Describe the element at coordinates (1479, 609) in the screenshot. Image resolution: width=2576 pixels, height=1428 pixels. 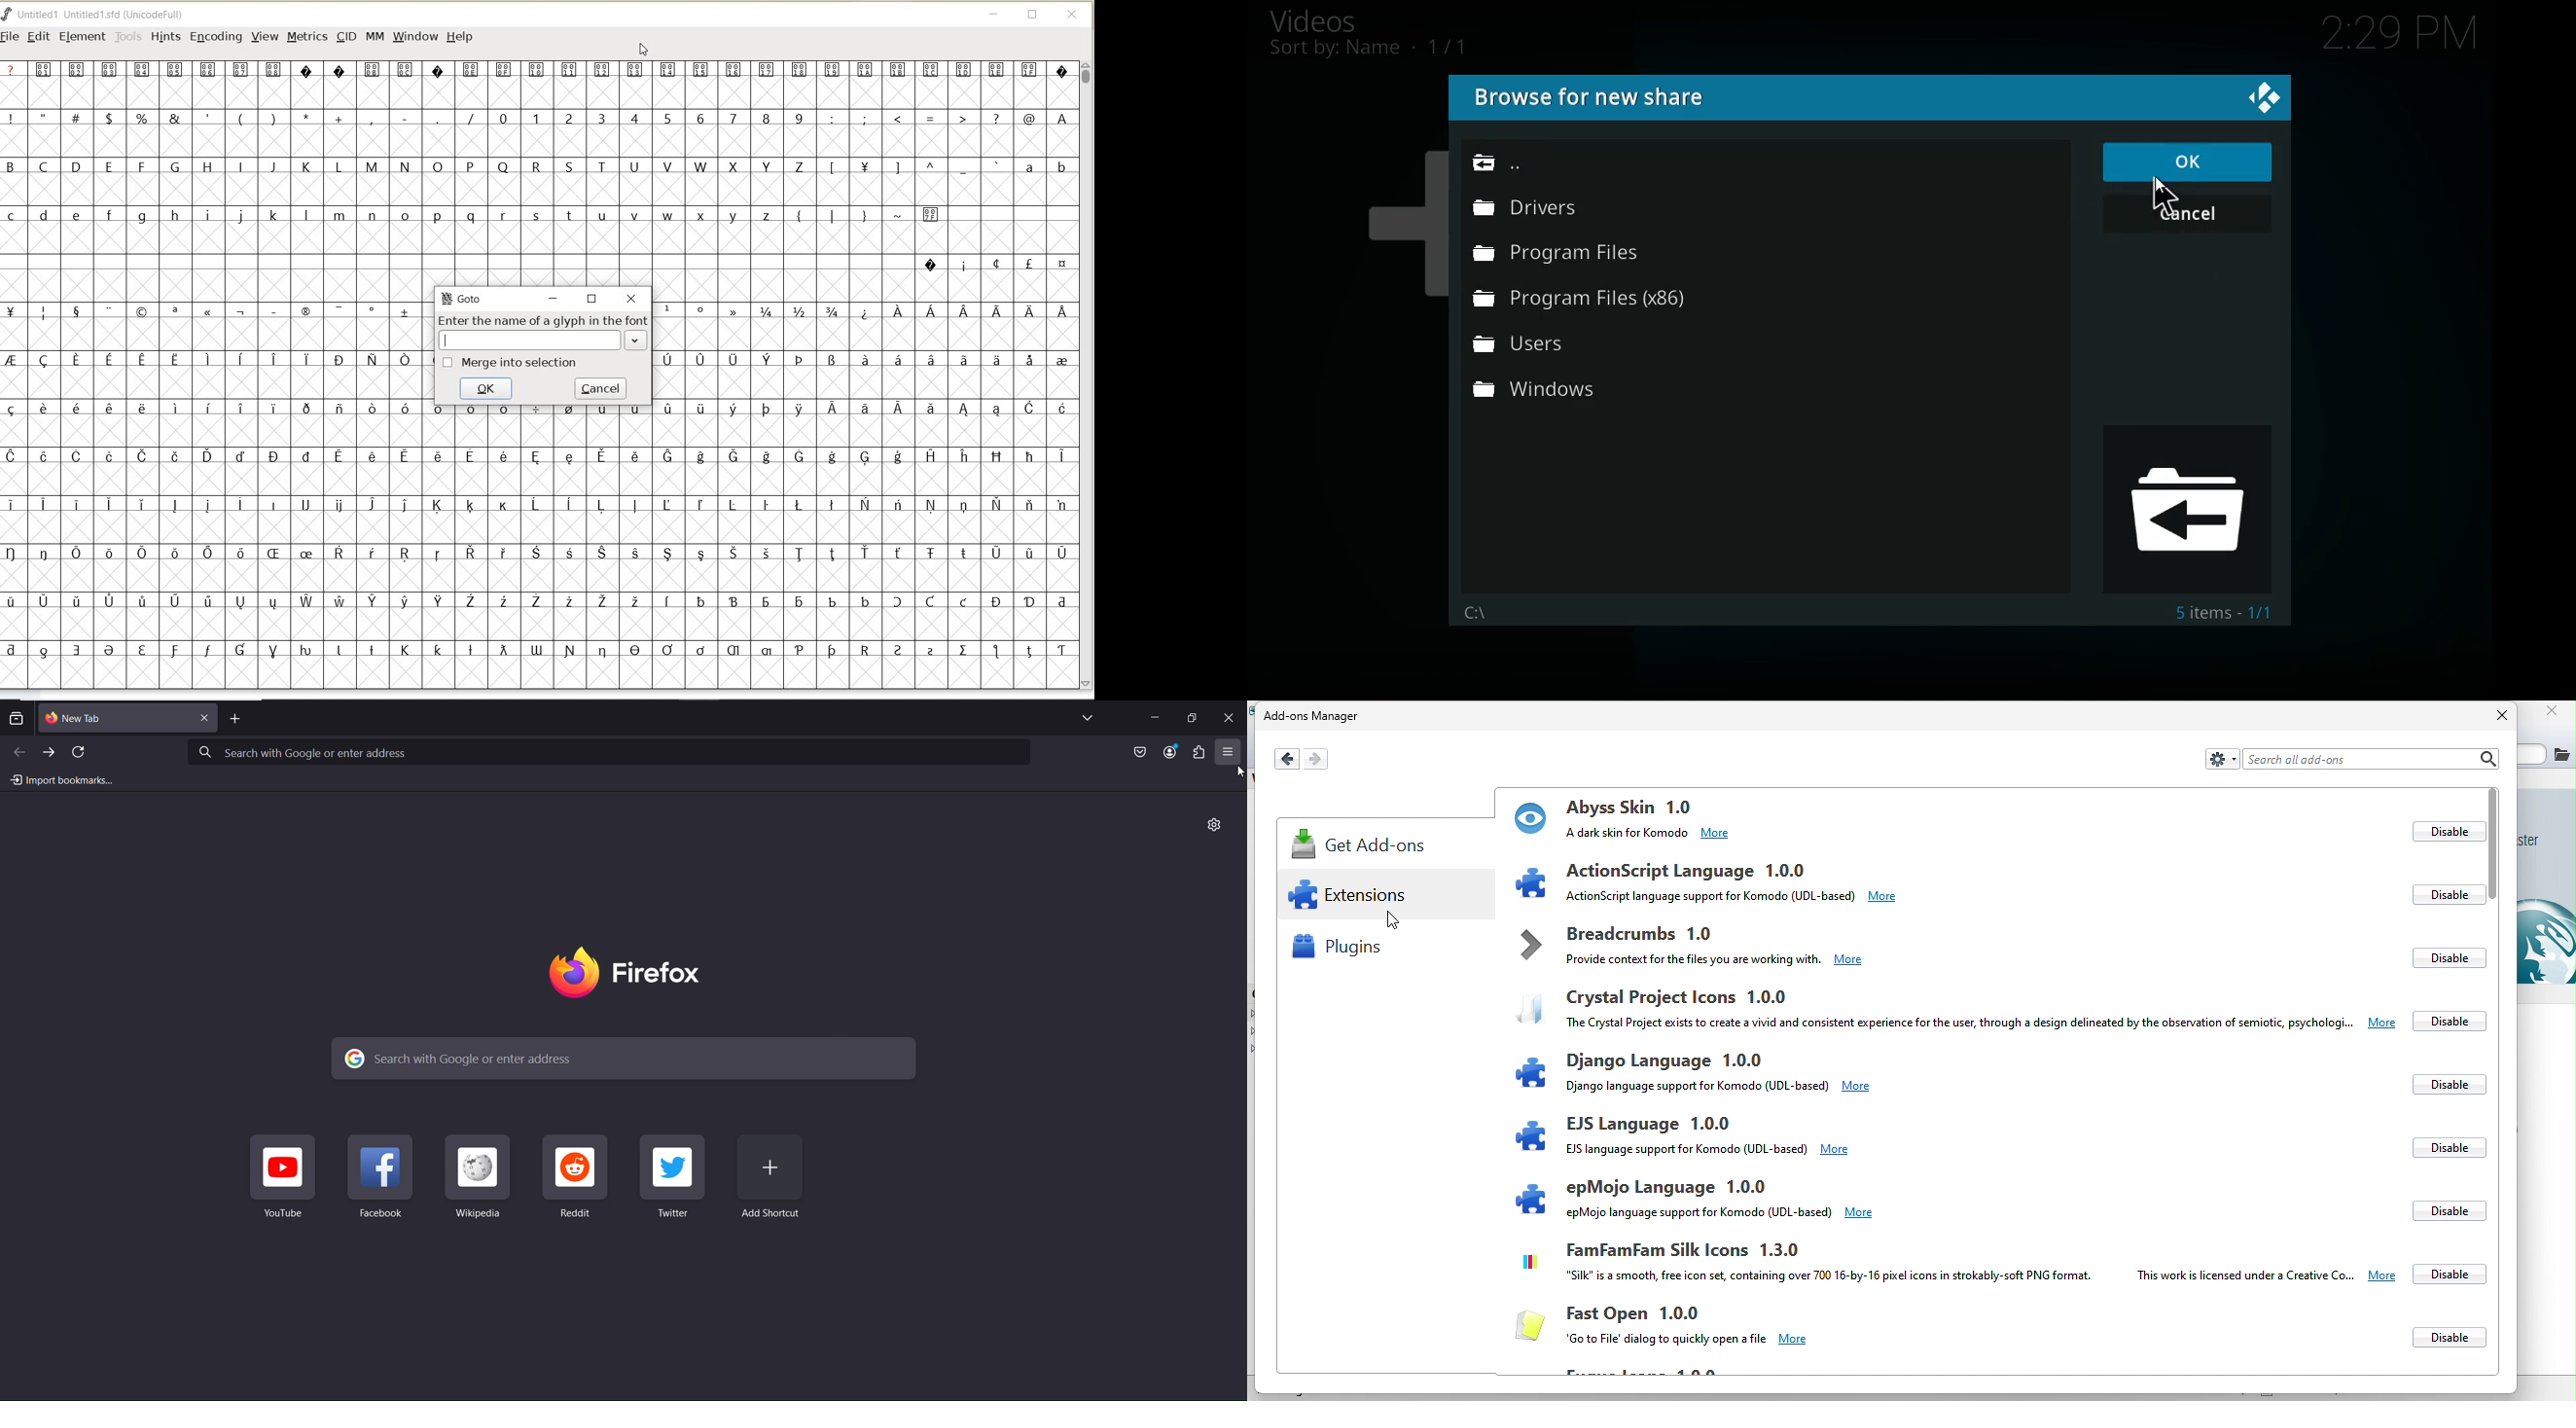
I see `c:\` at that location.